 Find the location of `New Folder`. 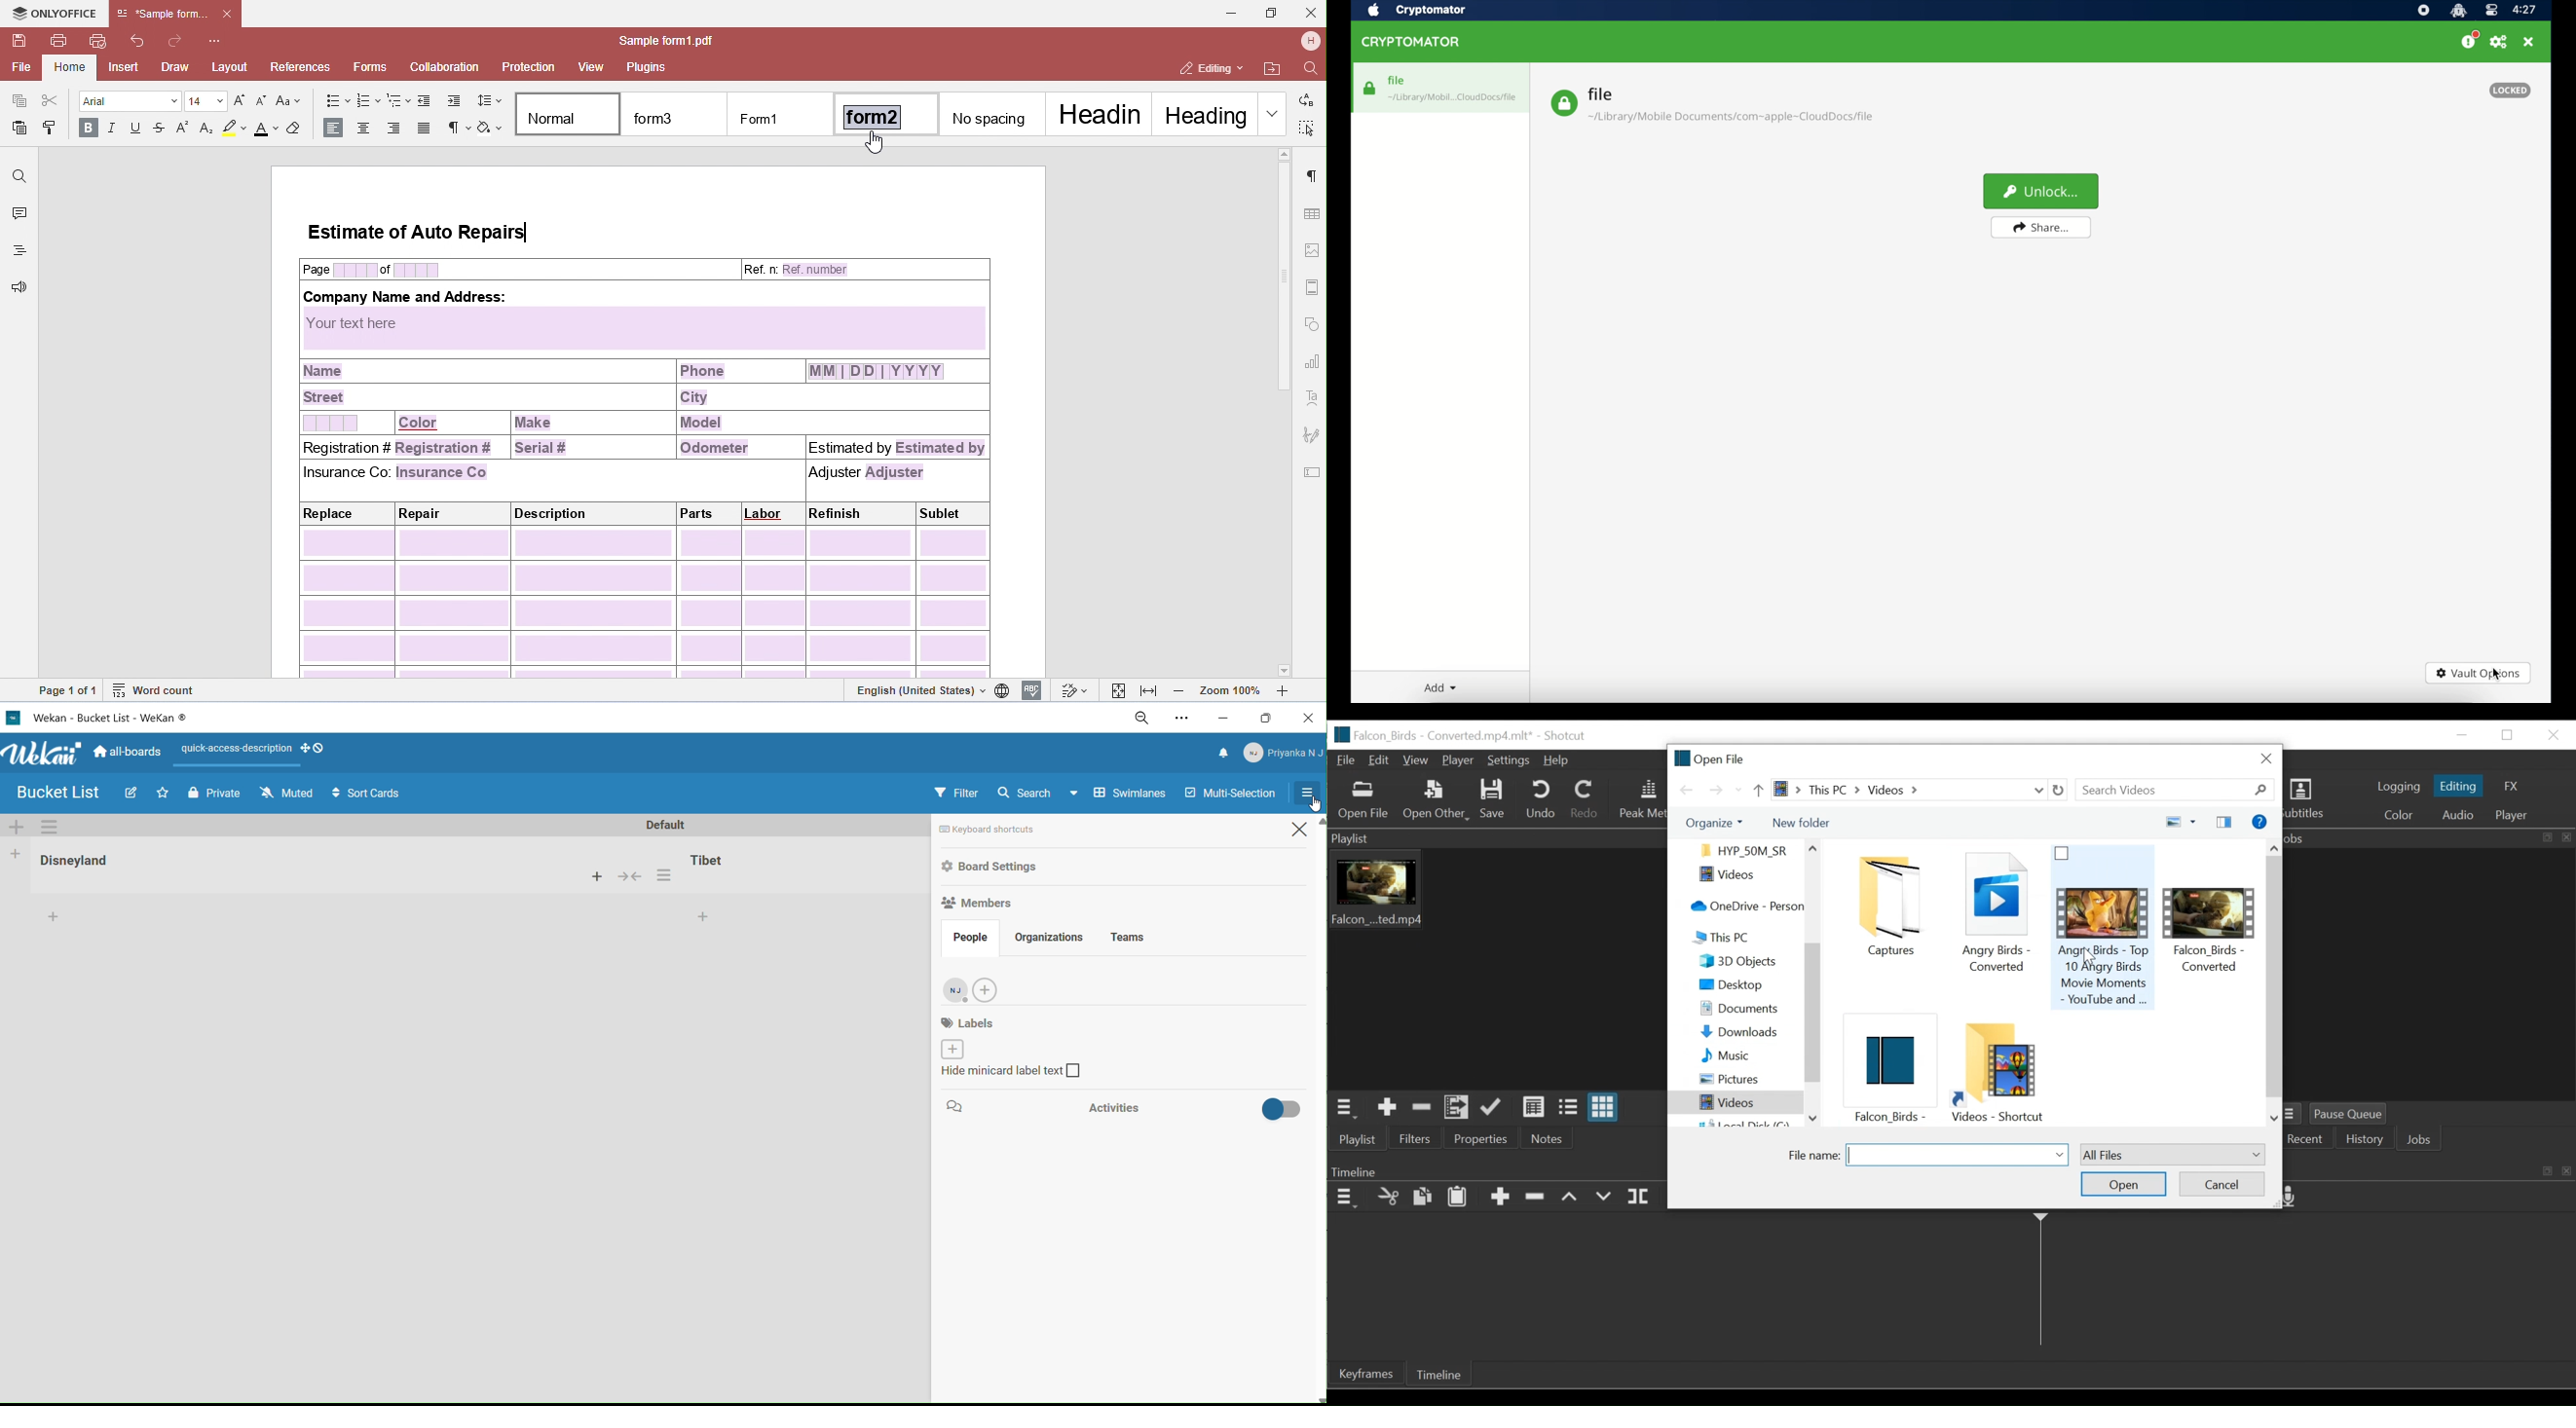

New Folder is located at coordinates (1801, 823).